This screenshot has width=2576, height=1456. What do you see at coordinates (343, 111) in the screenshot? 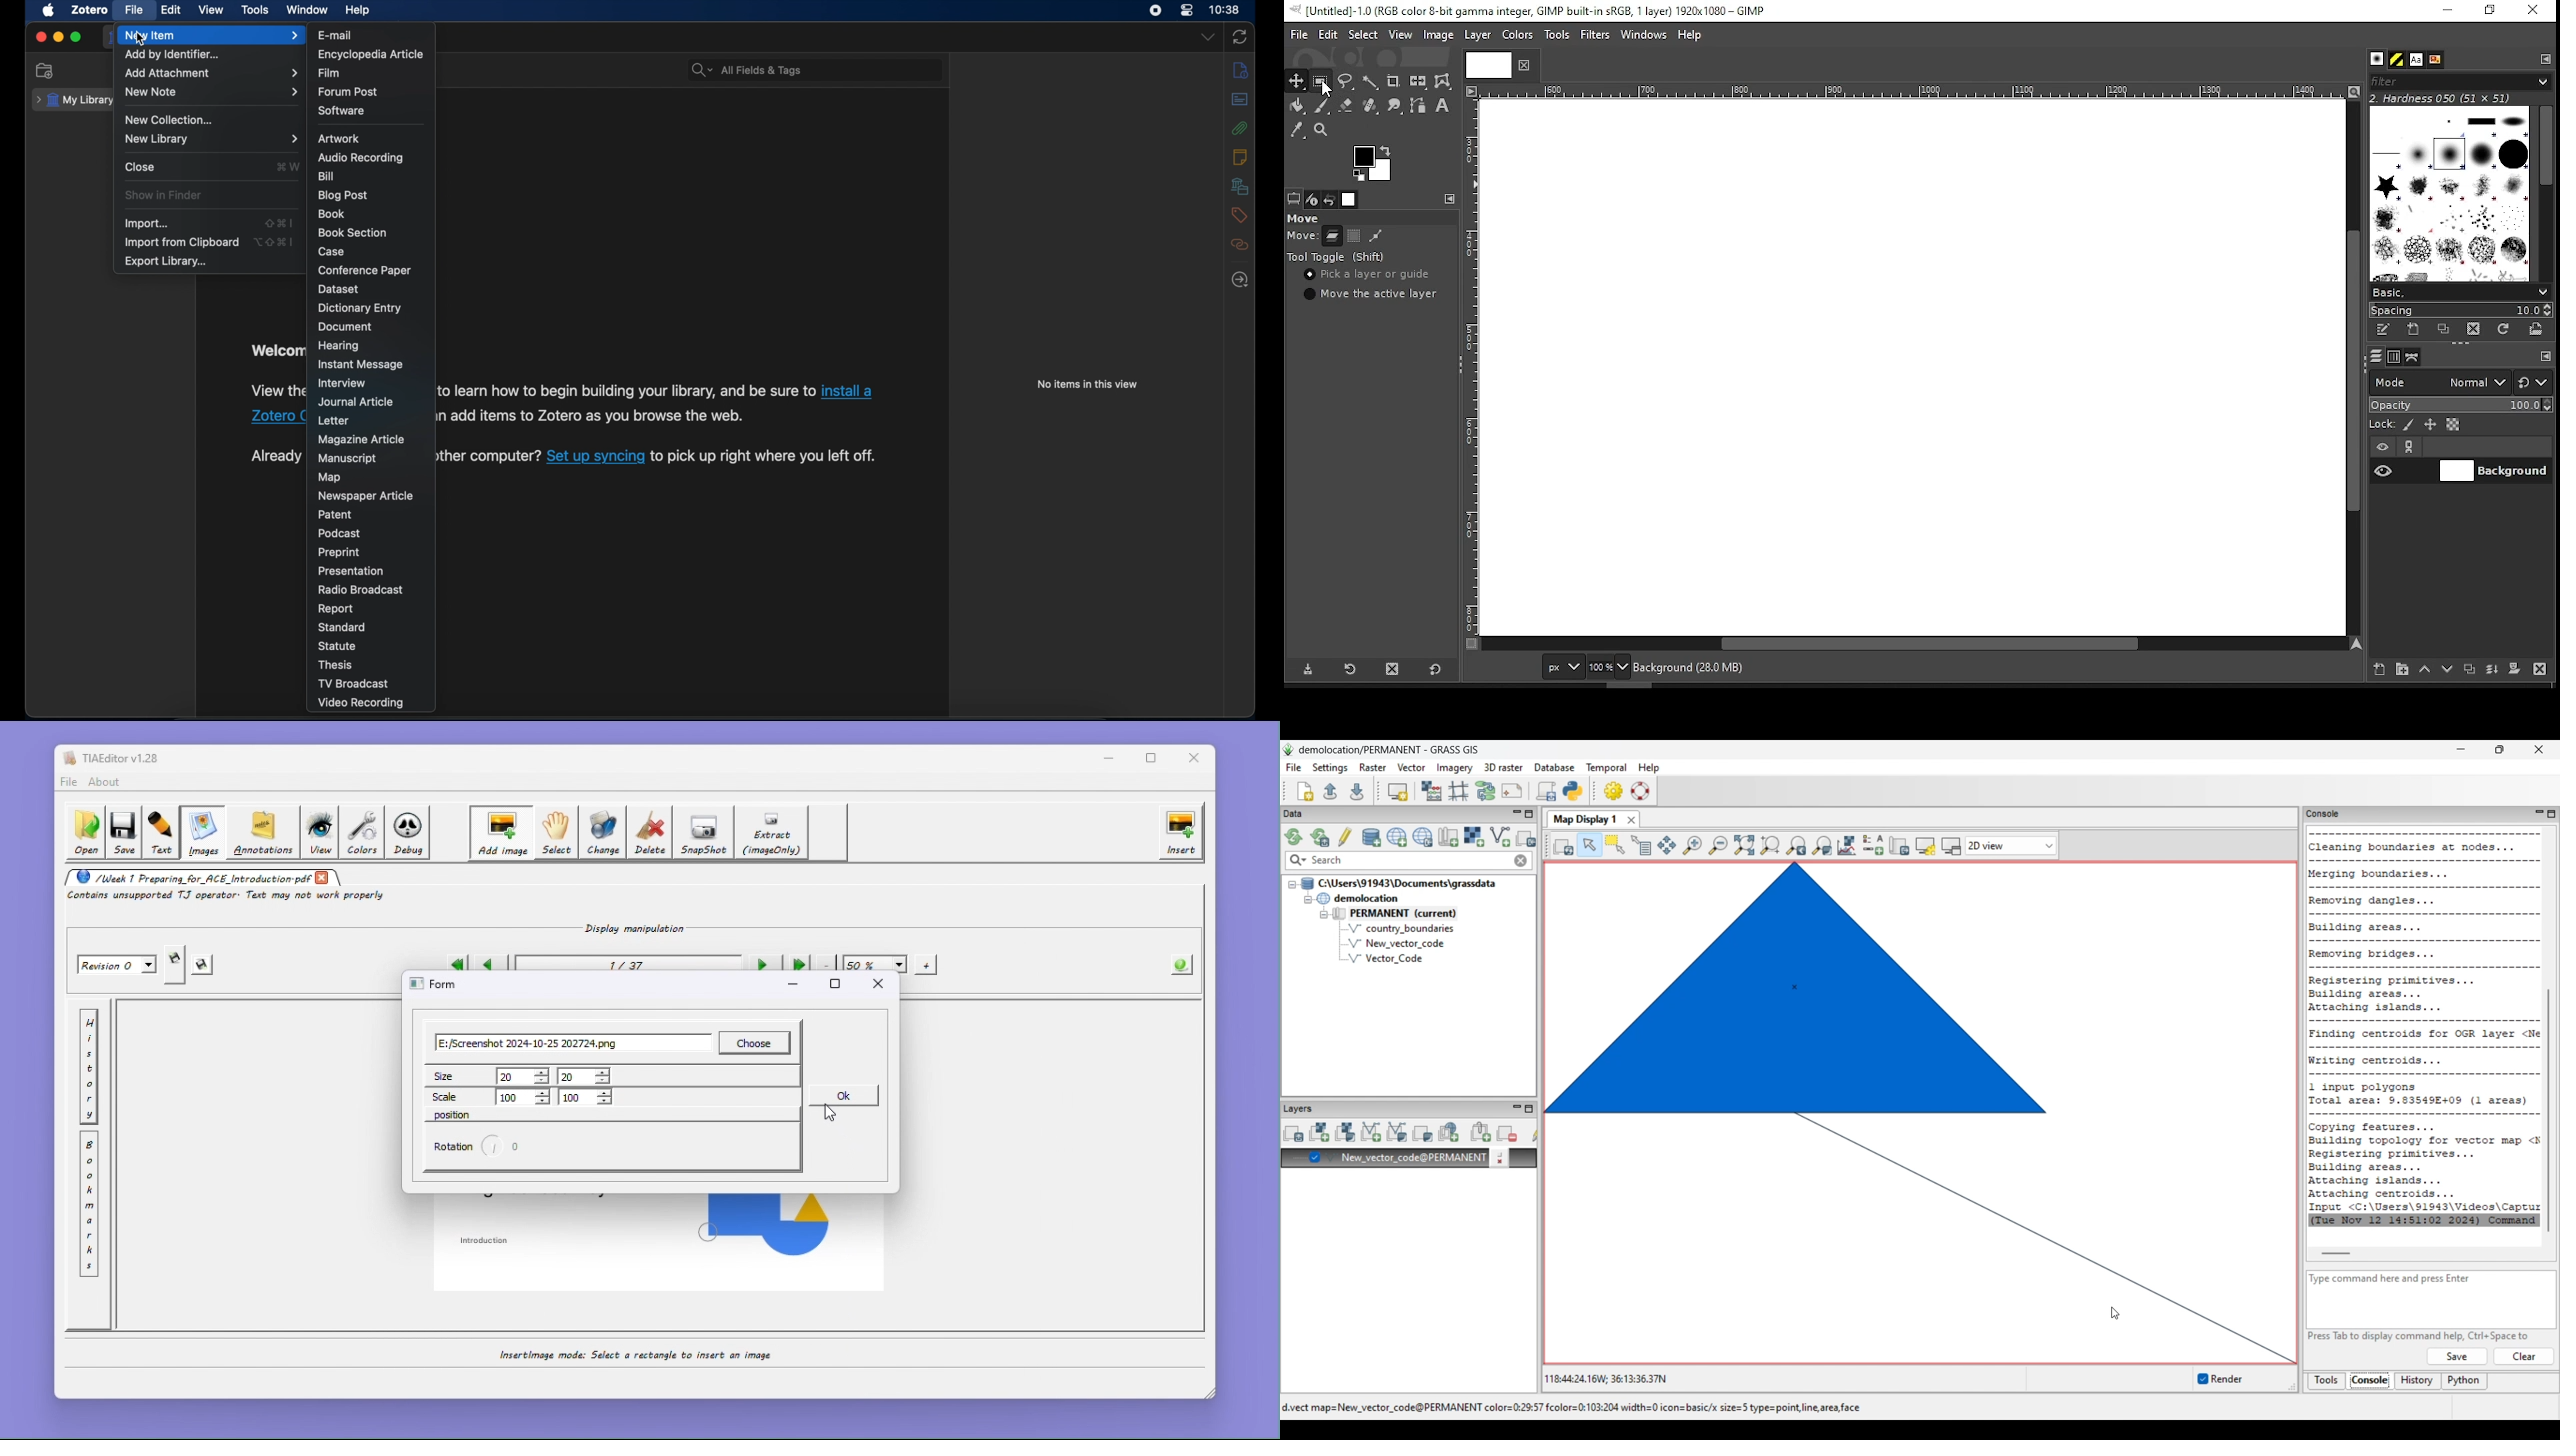
I see `software` at bounding box center [343, 111].